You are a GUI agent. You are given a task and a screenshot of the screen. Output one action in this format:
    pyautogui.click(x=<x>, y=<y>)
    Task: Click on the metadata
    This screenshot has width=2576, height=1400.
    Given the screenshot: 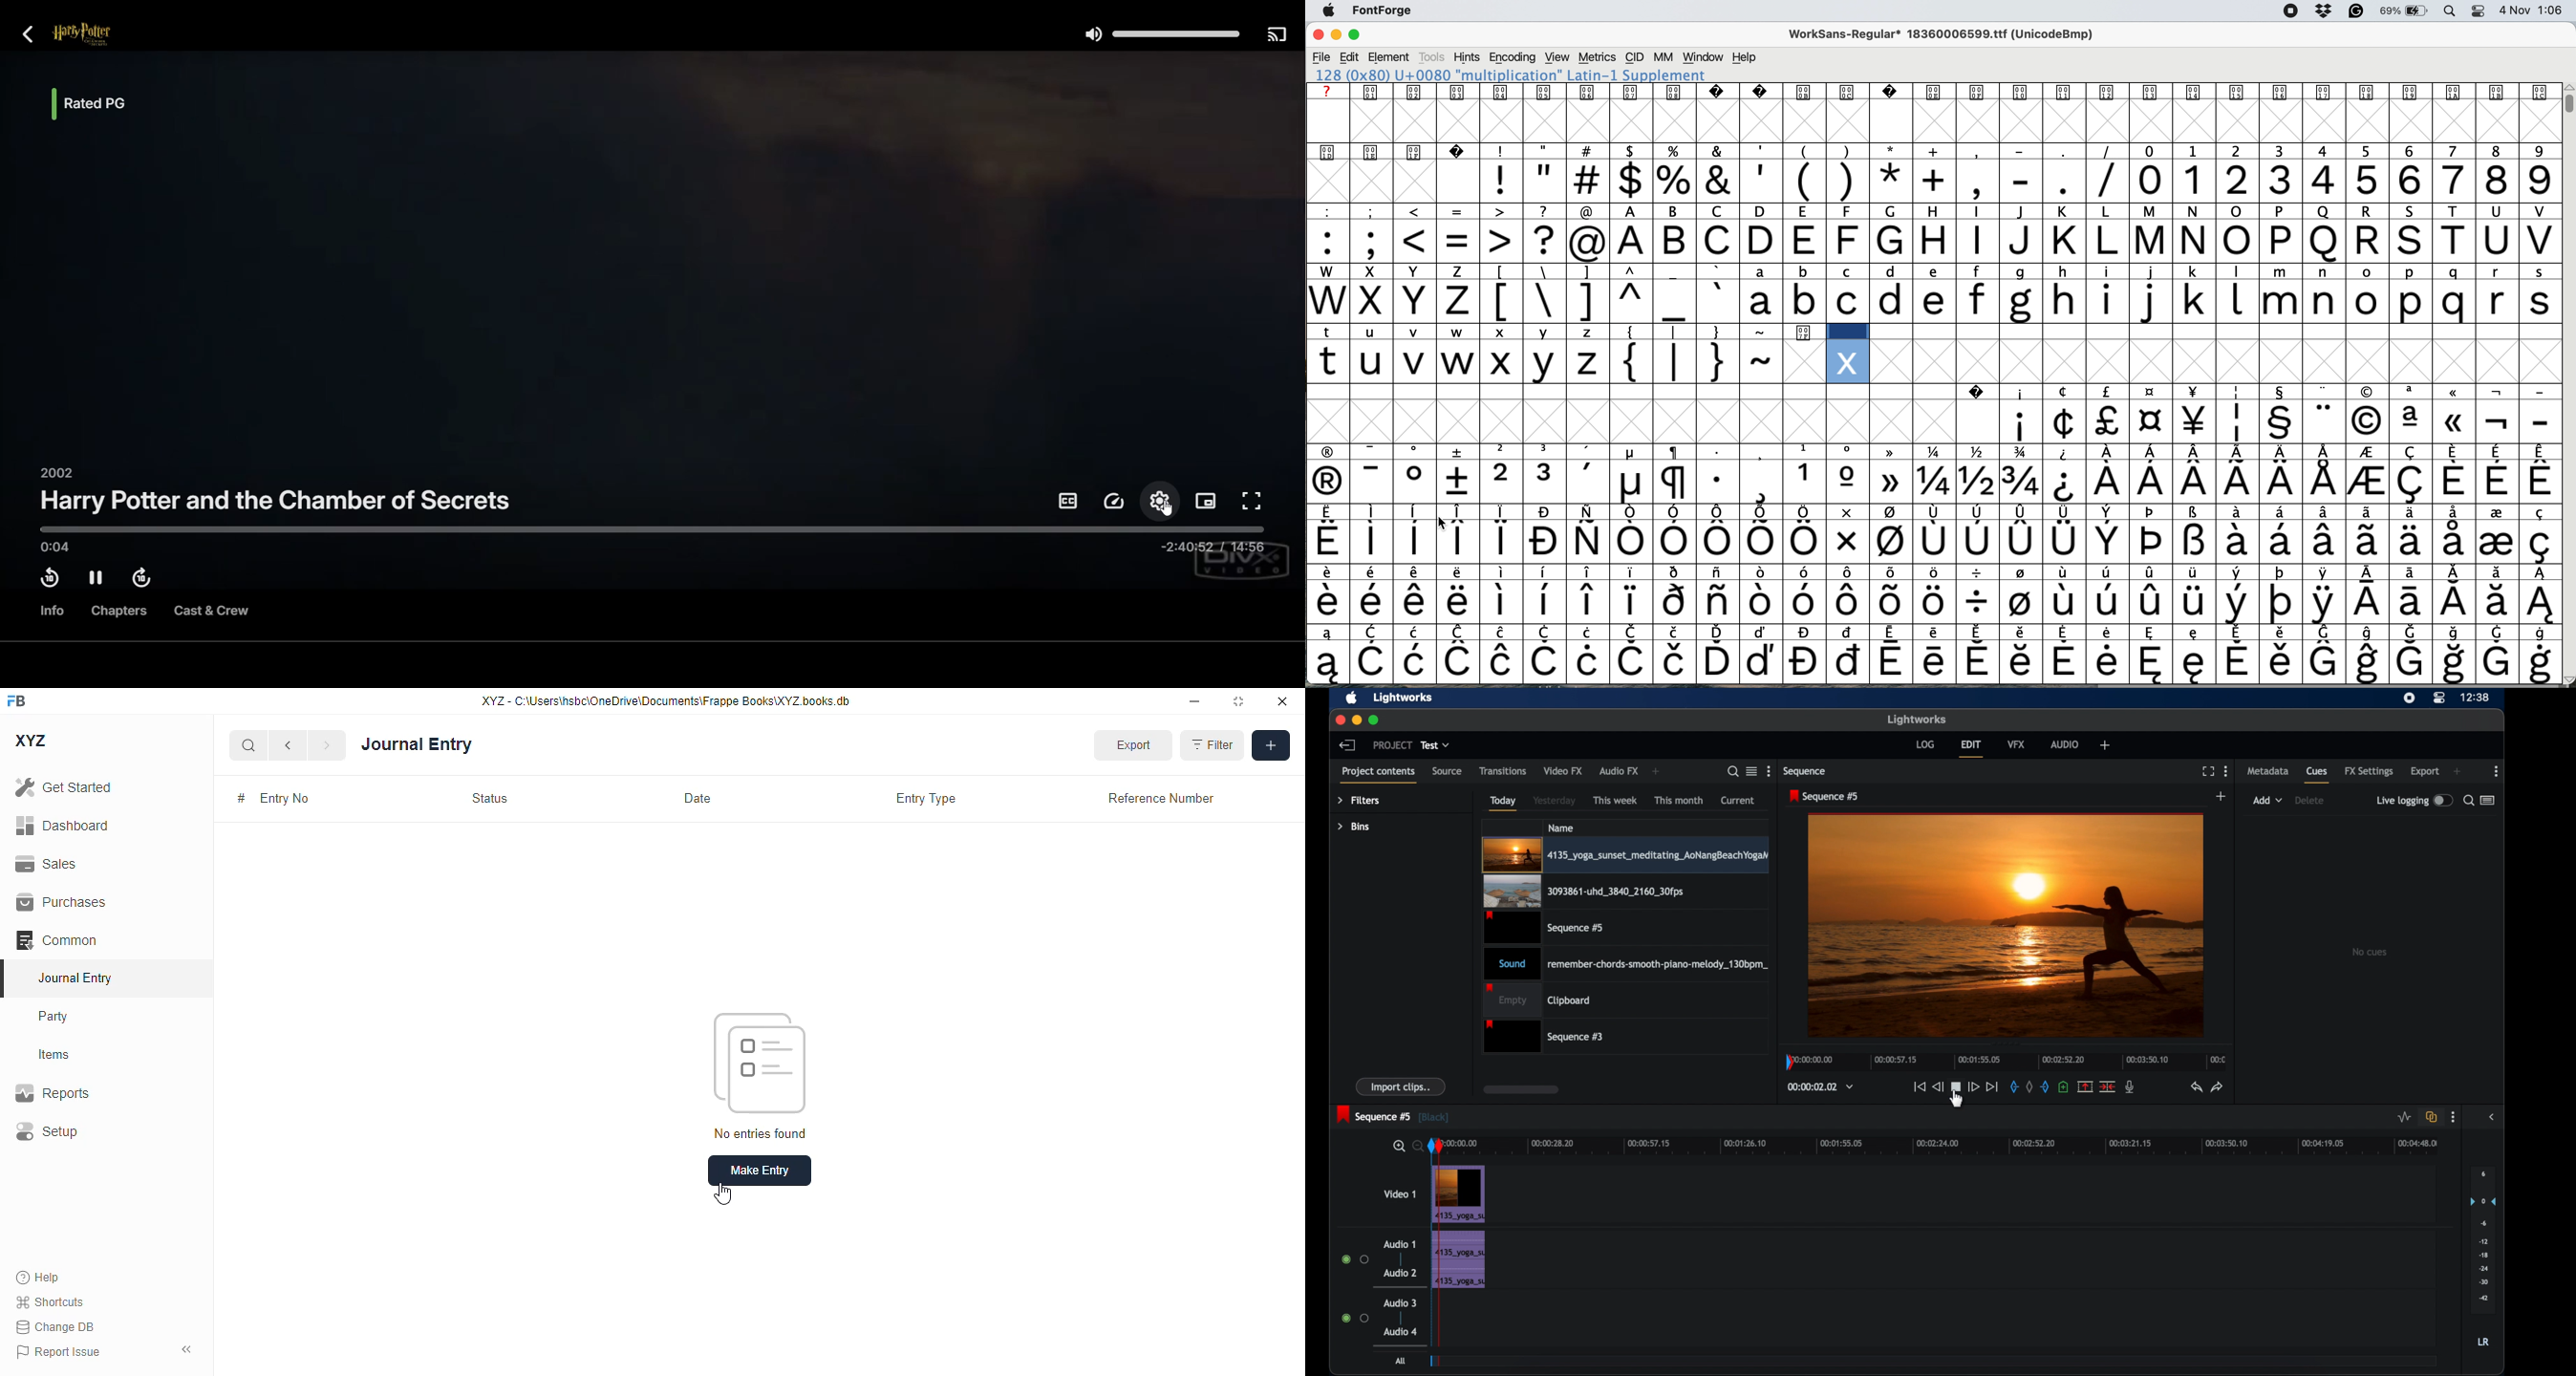 What is the action you would take?
    pyautogui.click(x=2268, y=771)
    